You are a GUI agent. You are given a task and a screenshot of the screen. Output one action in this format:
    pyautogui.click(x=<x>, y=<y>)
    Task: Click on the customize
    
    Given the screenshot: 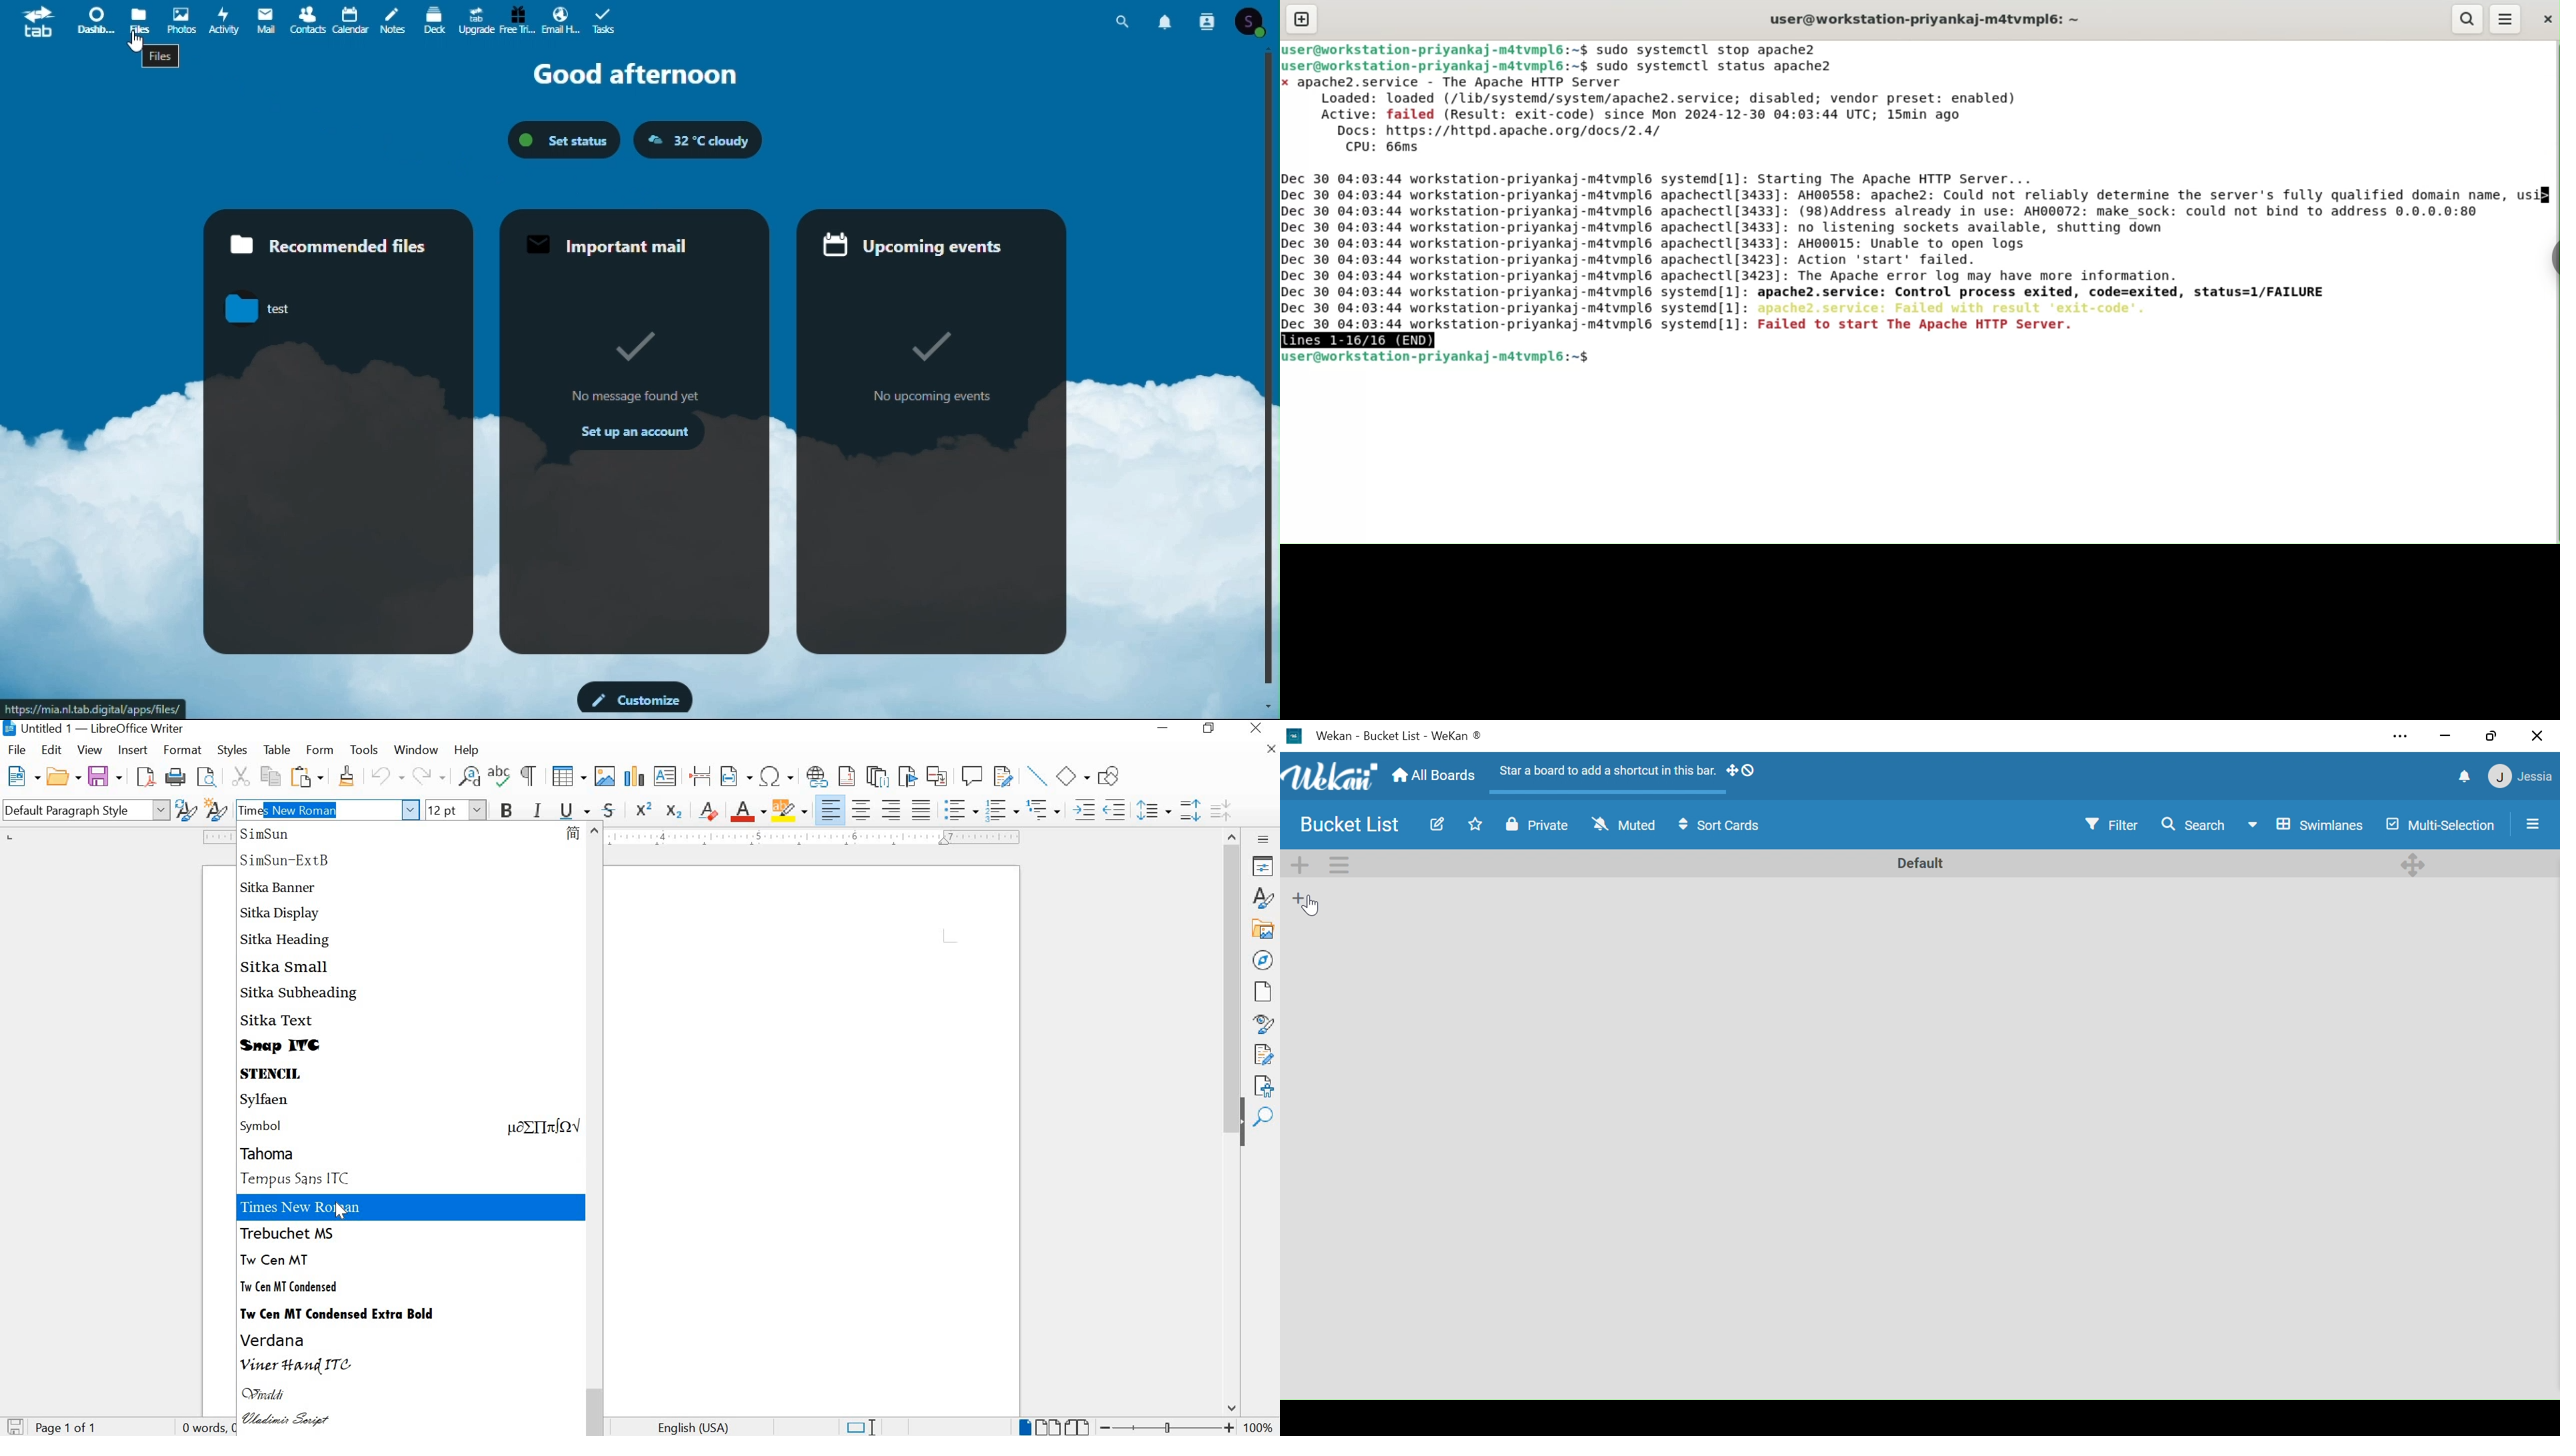 What is the action you would take?
    pyautogui.click(x=633, y=698)
    